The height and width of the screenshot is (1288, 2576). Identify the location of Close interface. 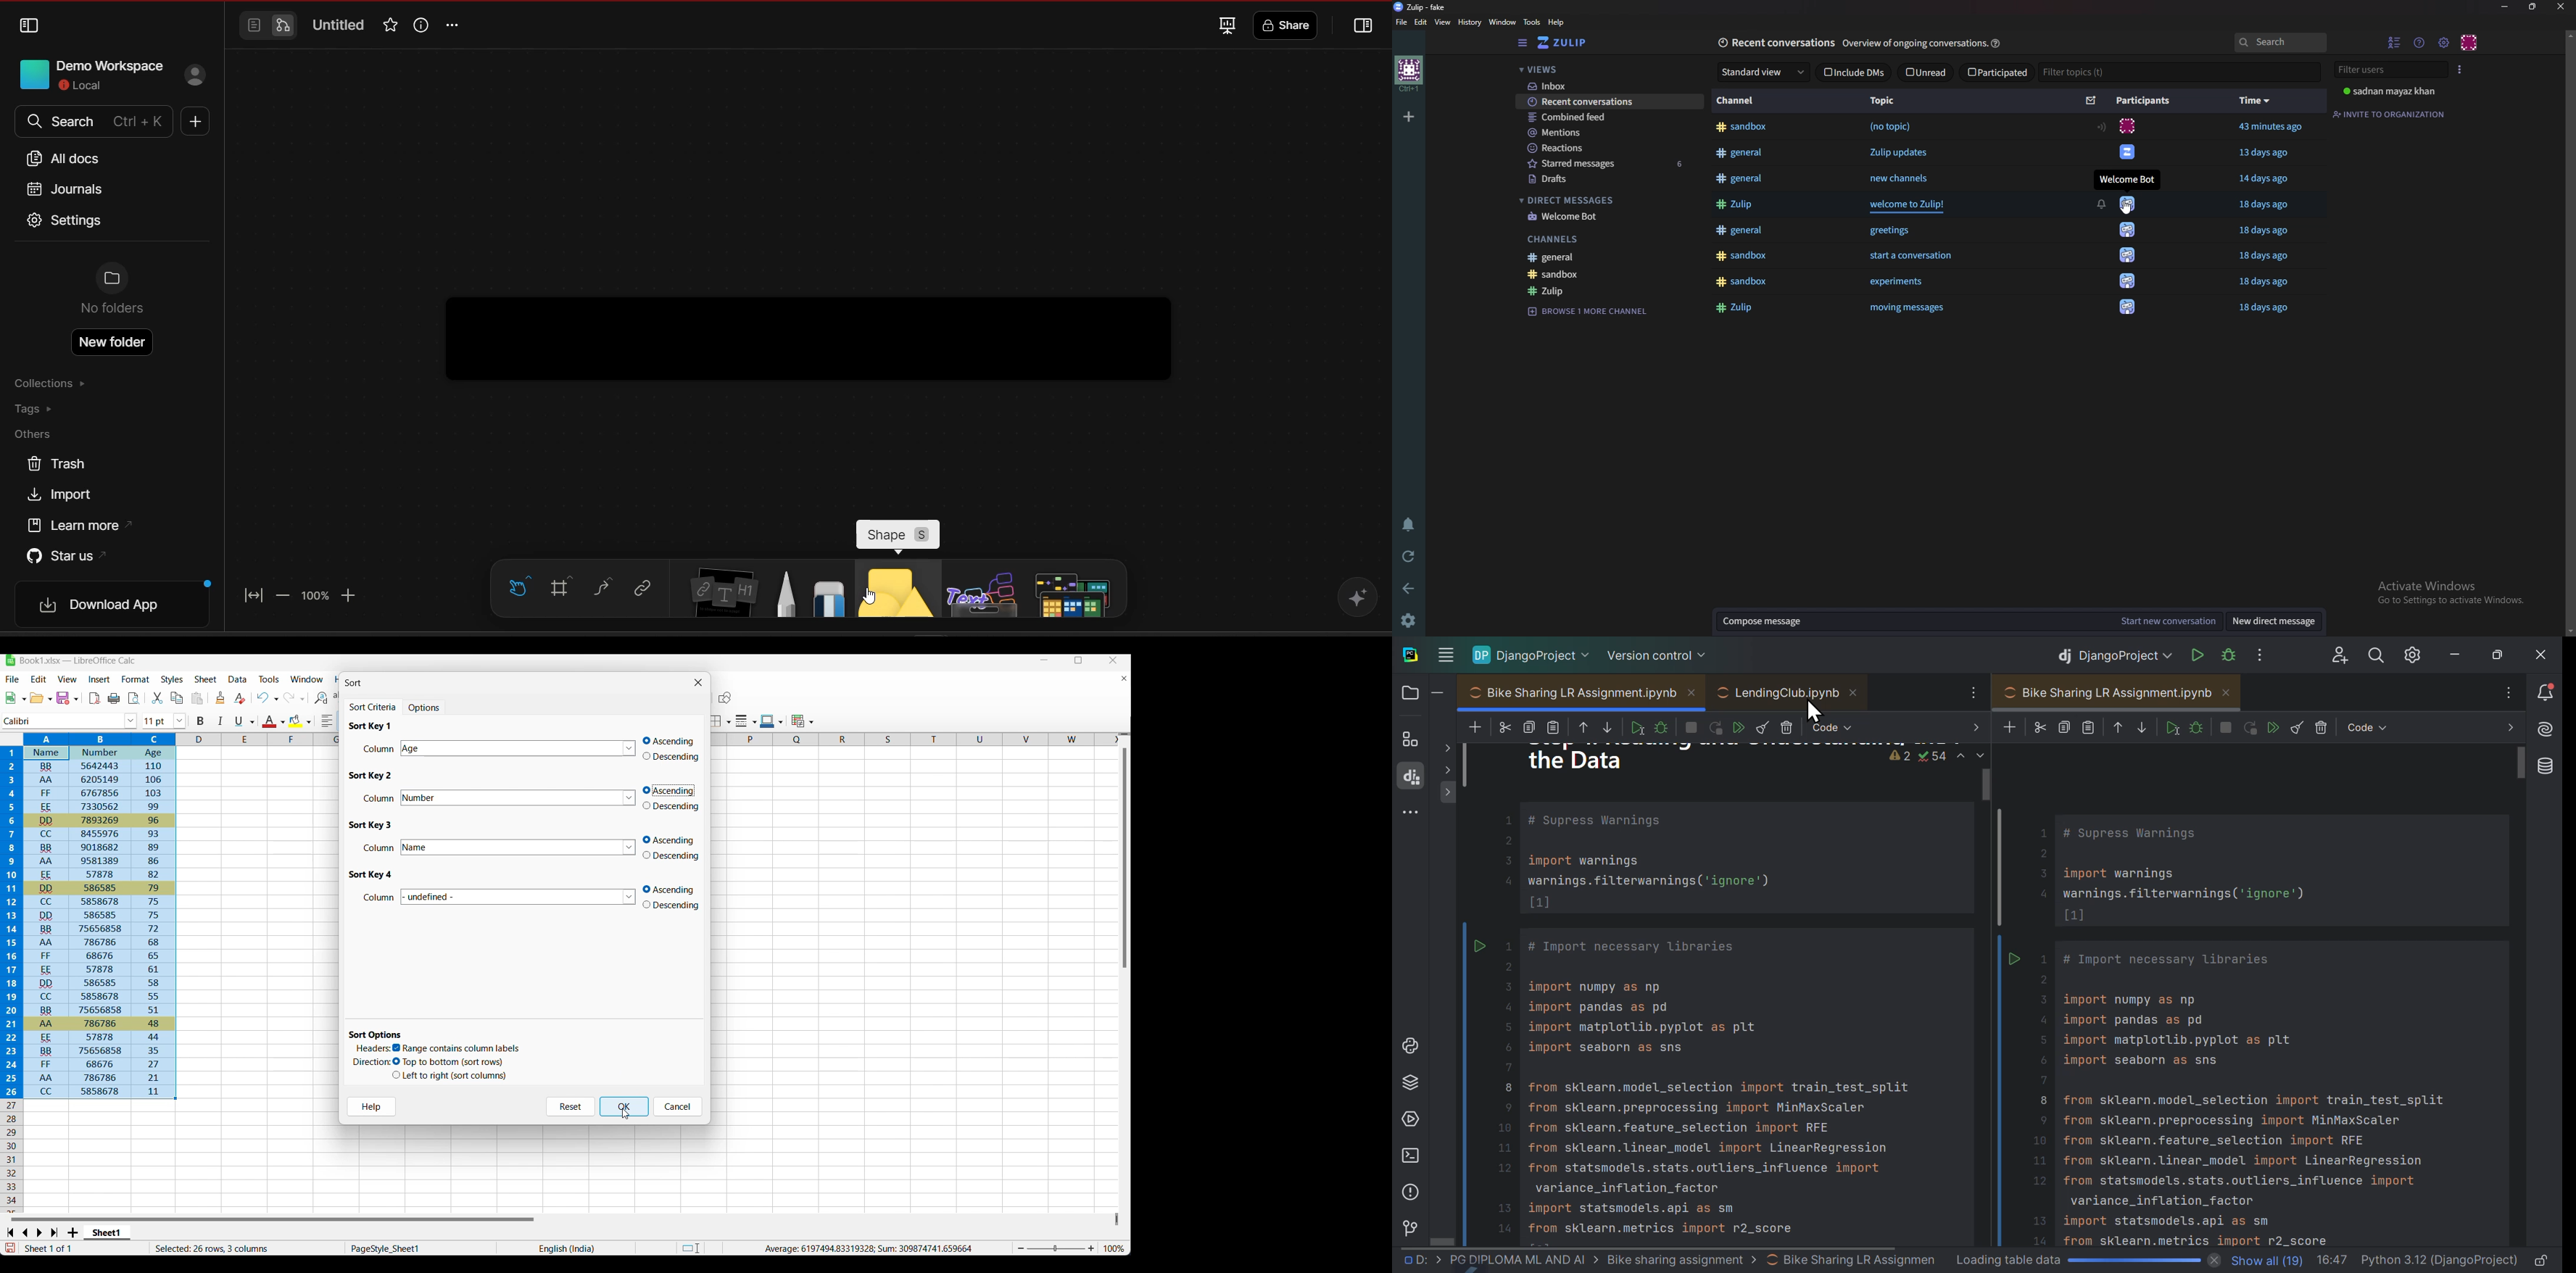
(1114, 660).